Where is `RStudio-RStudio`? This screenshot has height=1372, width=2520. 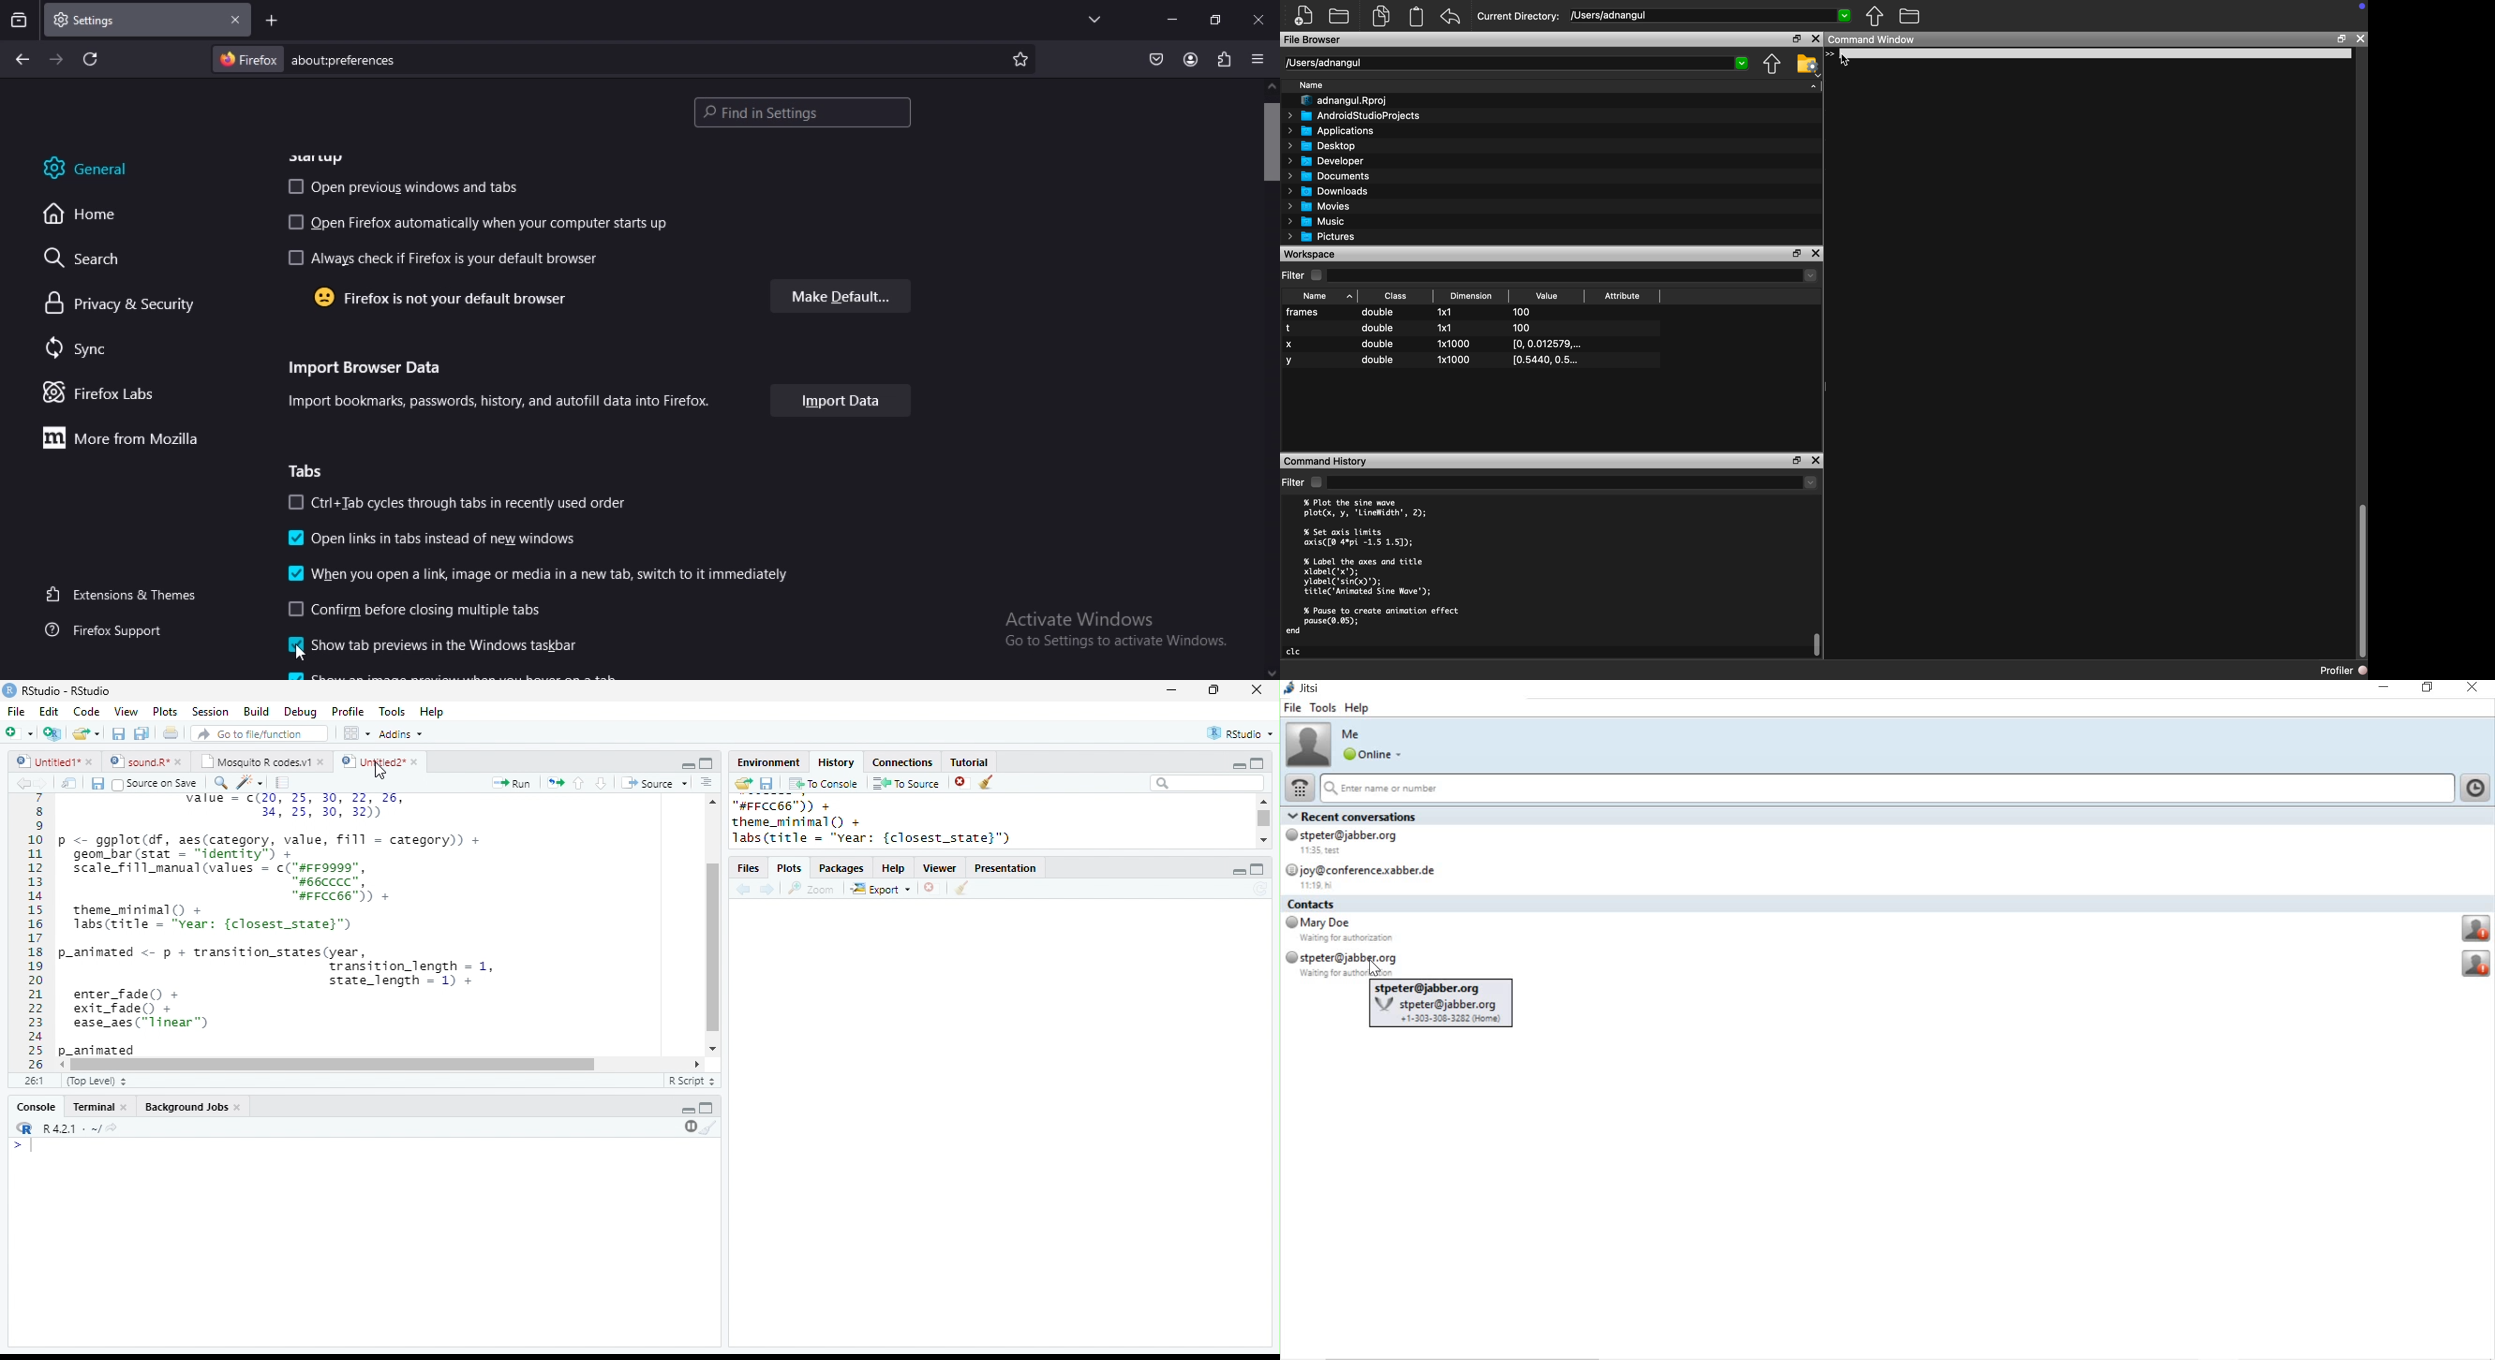
RStudio-RStudio is located at coordinates (67, 690).